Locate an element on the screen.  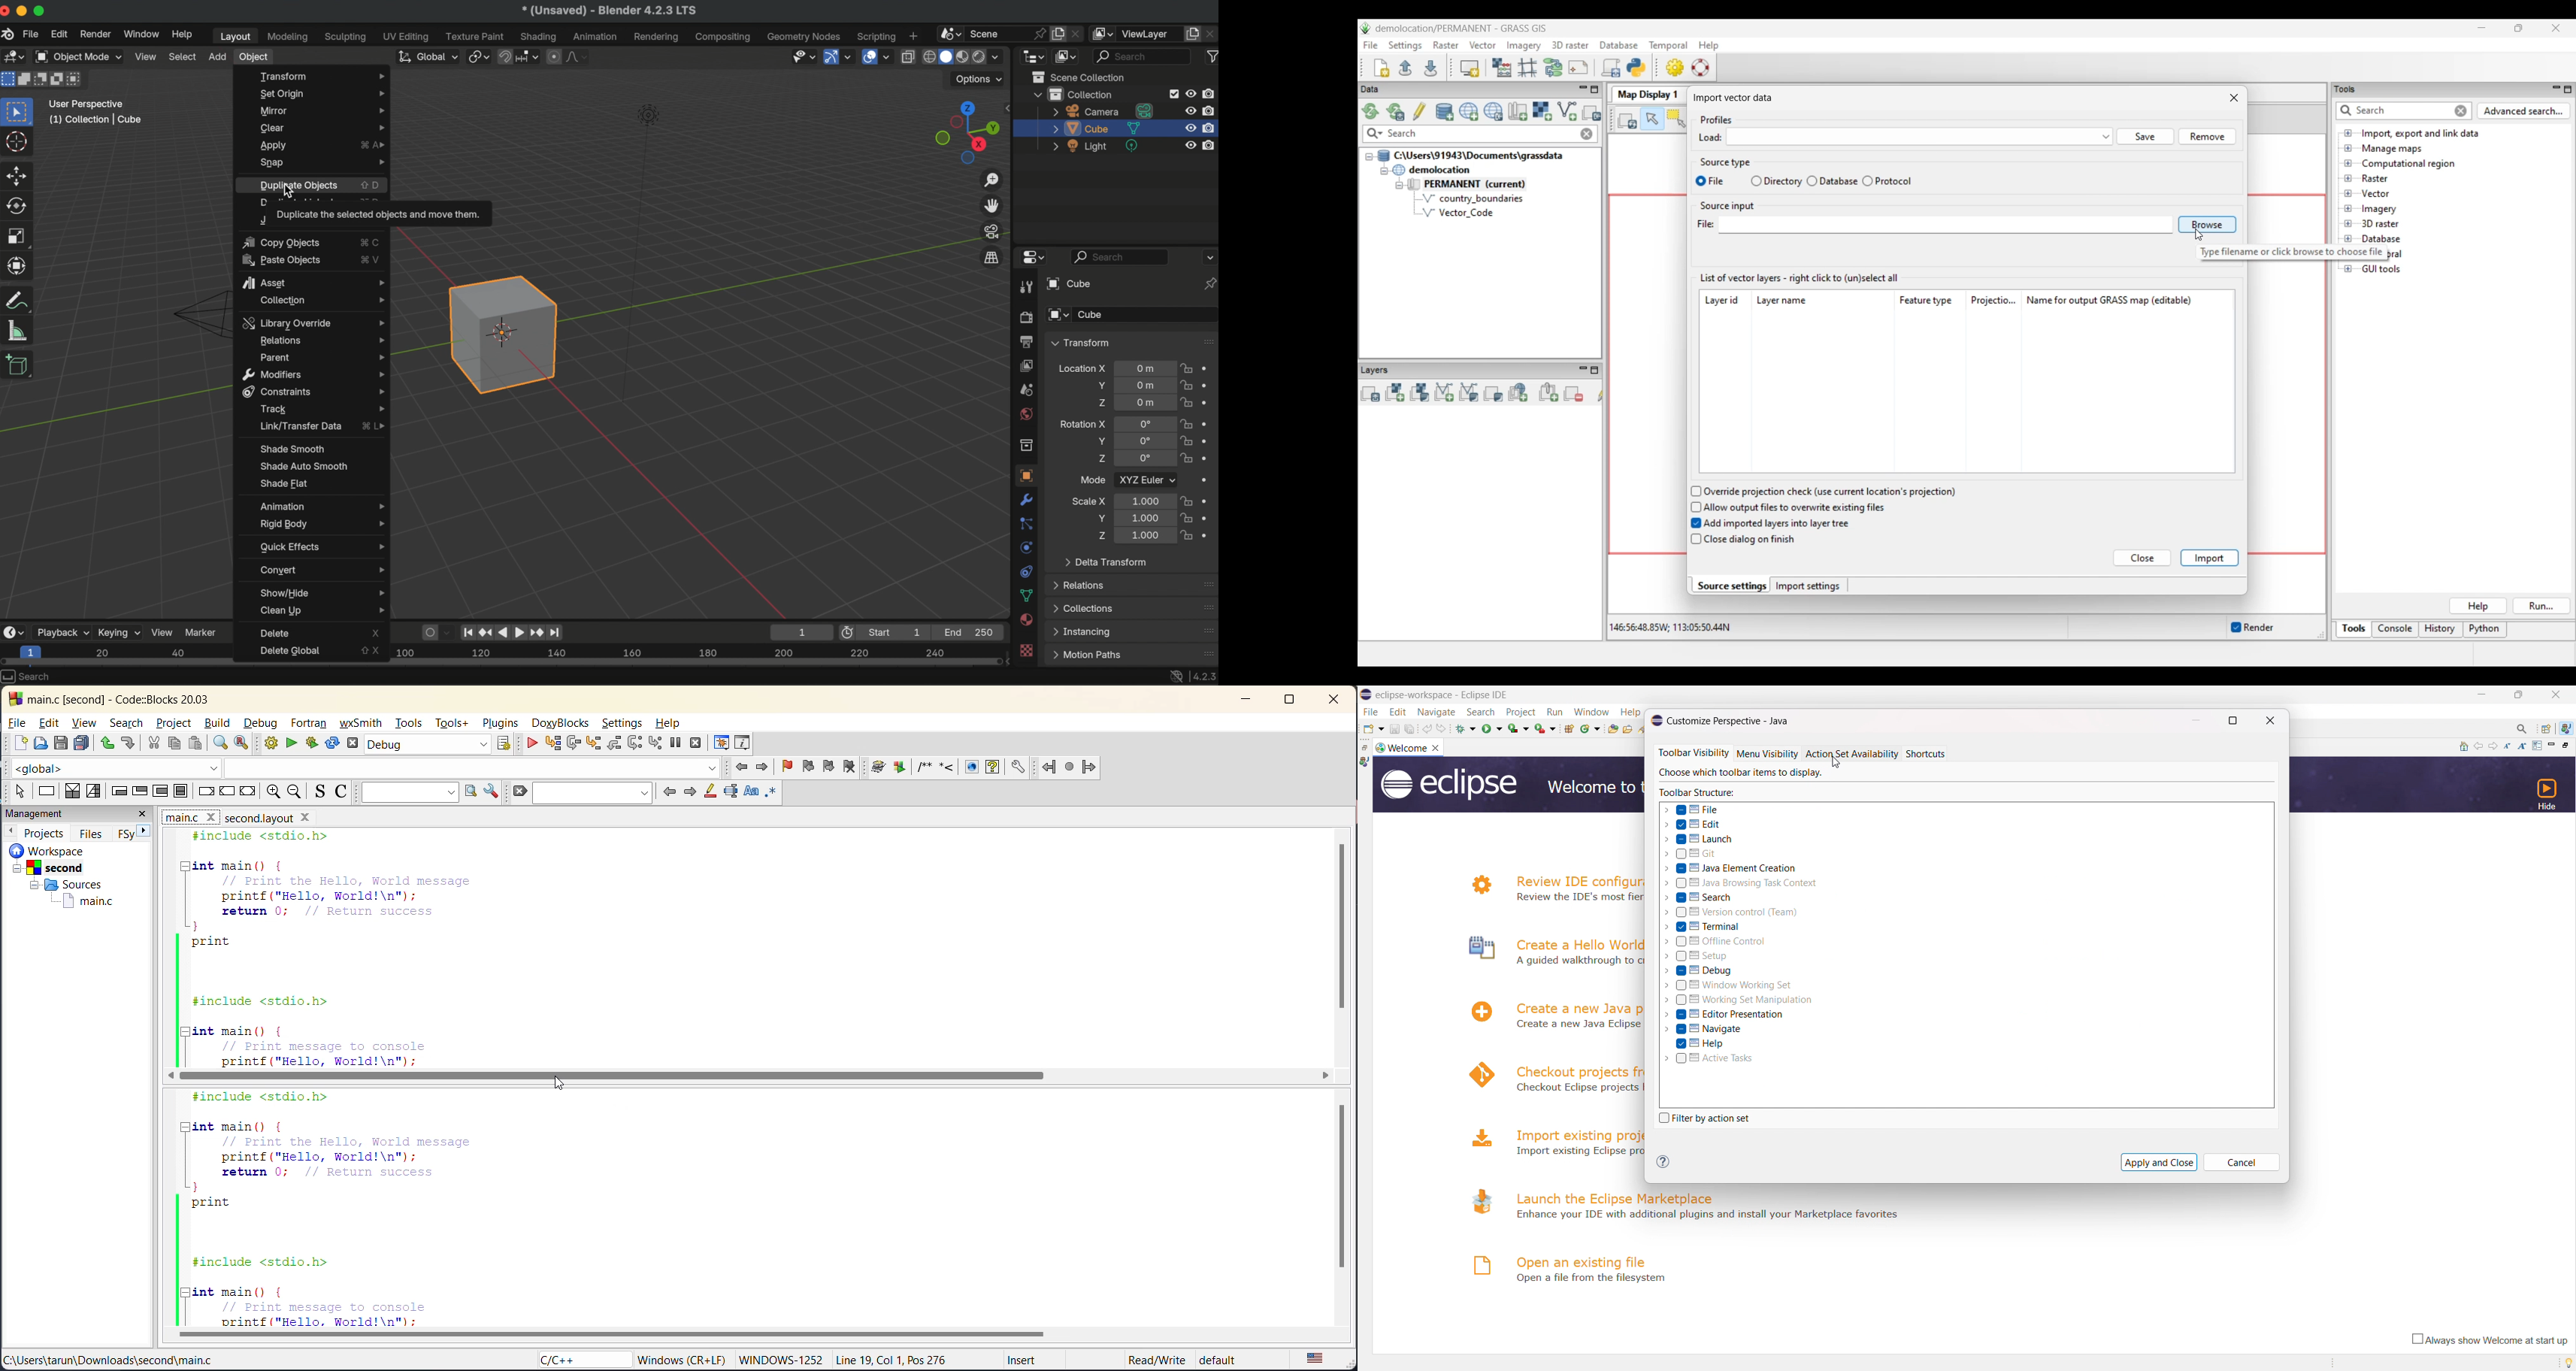
modifiers options is located at coordinates (313, 375).